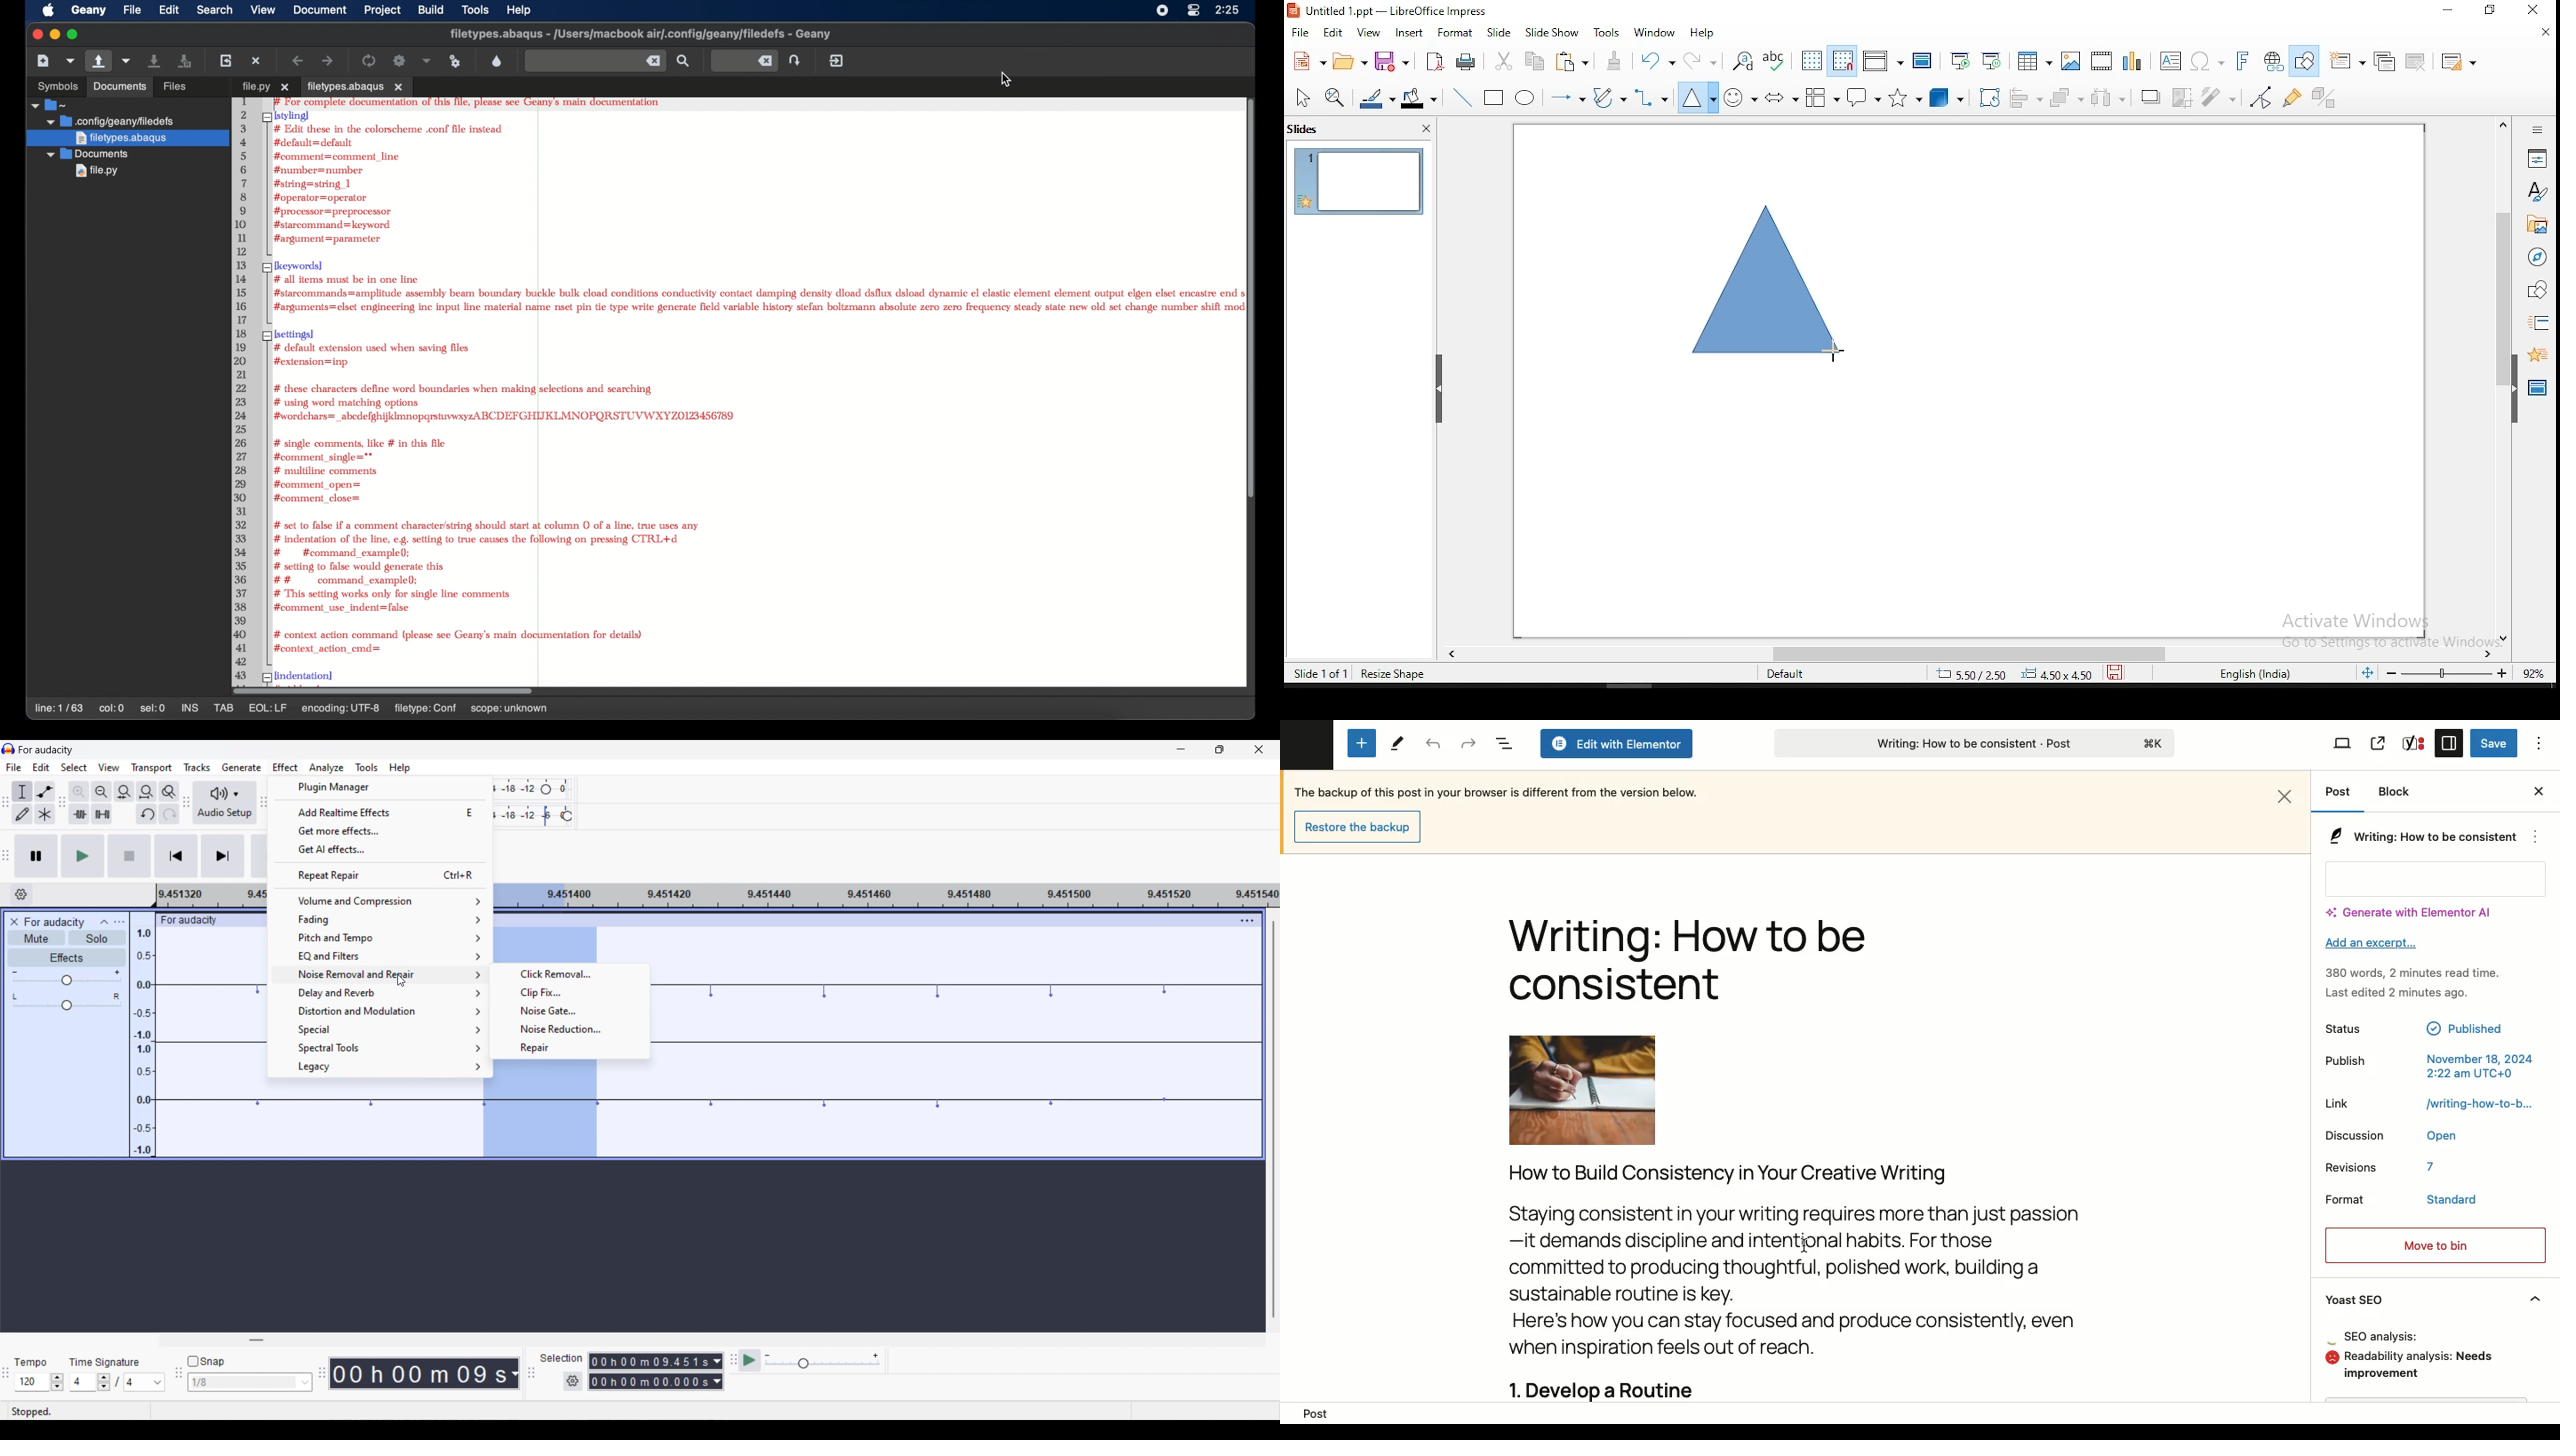  Describe the element at coordinates (117, 1383) in the screenshot. I see `Time signature settings` at that location.